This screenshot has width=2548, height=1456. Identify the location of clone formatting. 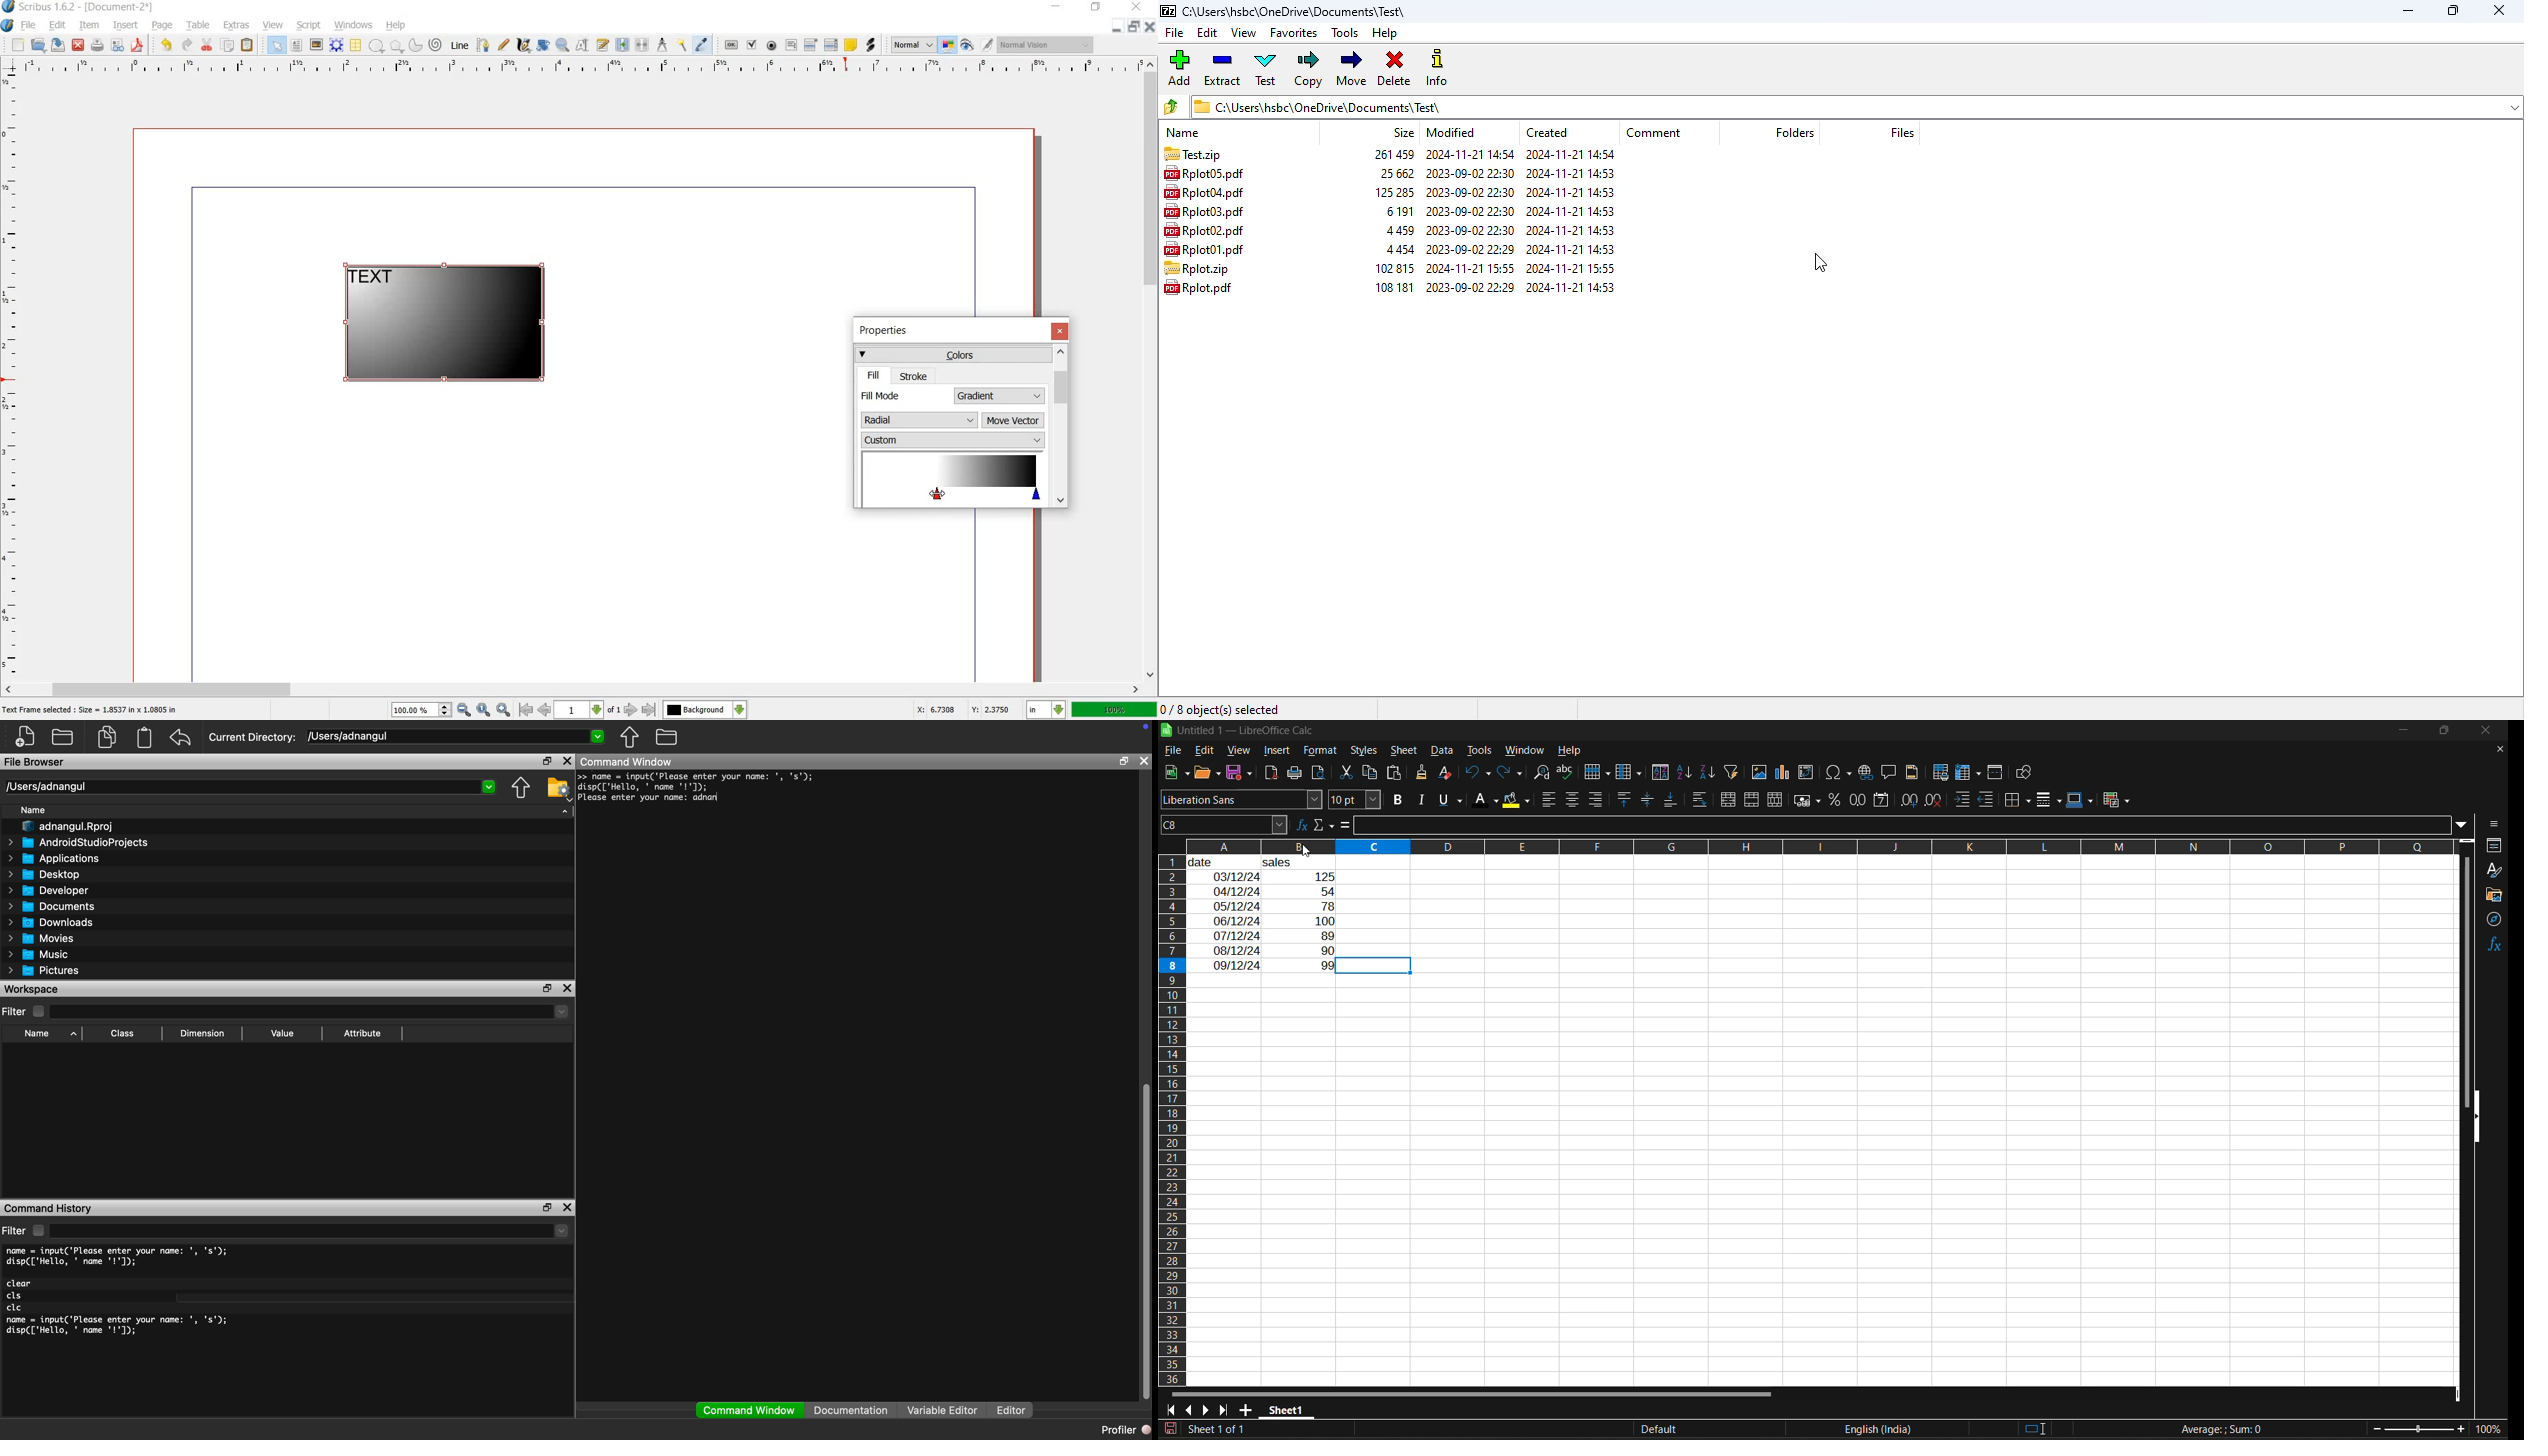
(1424, 773).